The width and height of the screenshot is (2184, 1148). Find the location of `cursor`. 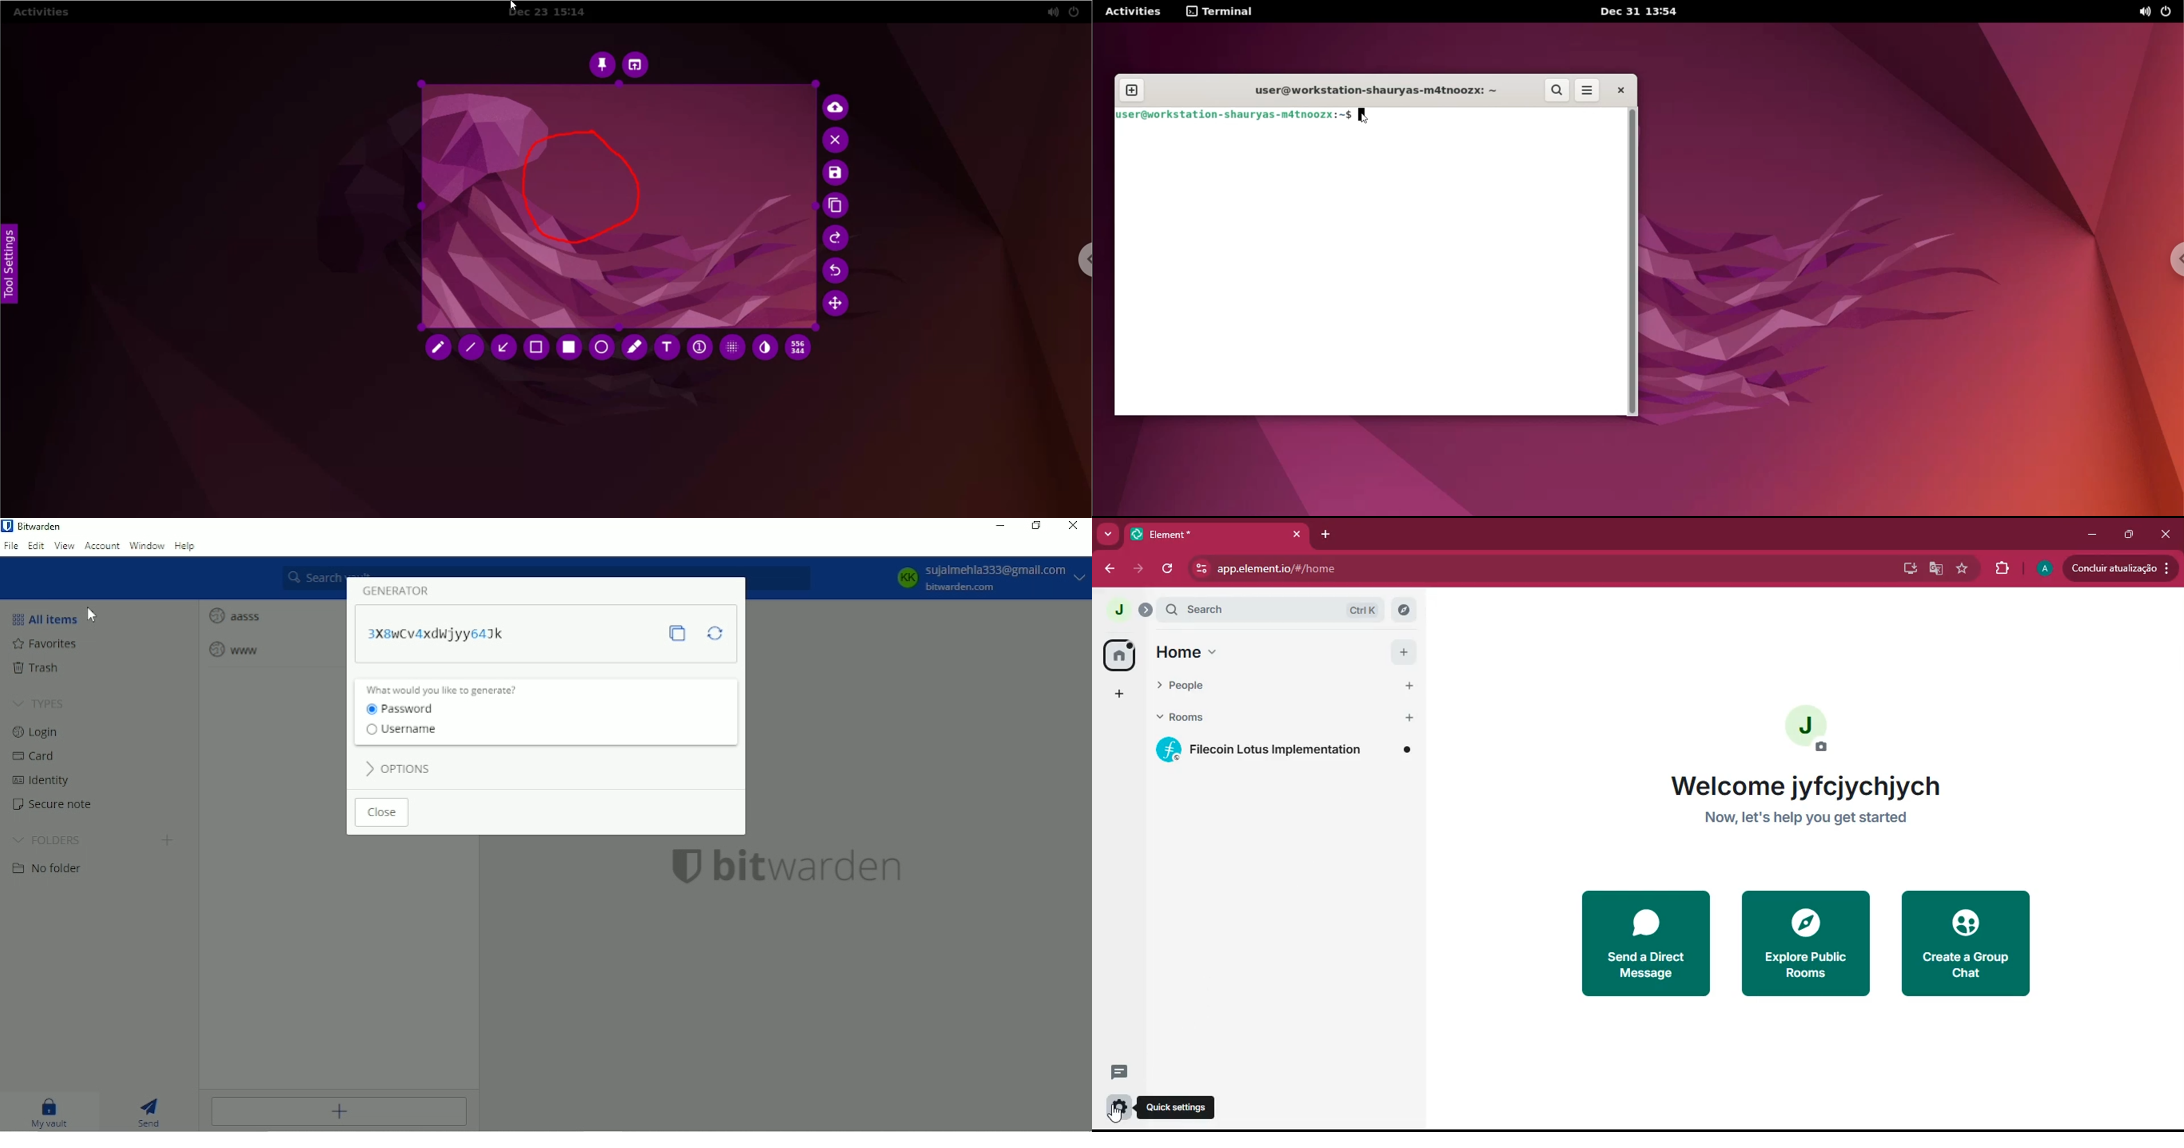

cursor is located at coordinates (1363, 117).